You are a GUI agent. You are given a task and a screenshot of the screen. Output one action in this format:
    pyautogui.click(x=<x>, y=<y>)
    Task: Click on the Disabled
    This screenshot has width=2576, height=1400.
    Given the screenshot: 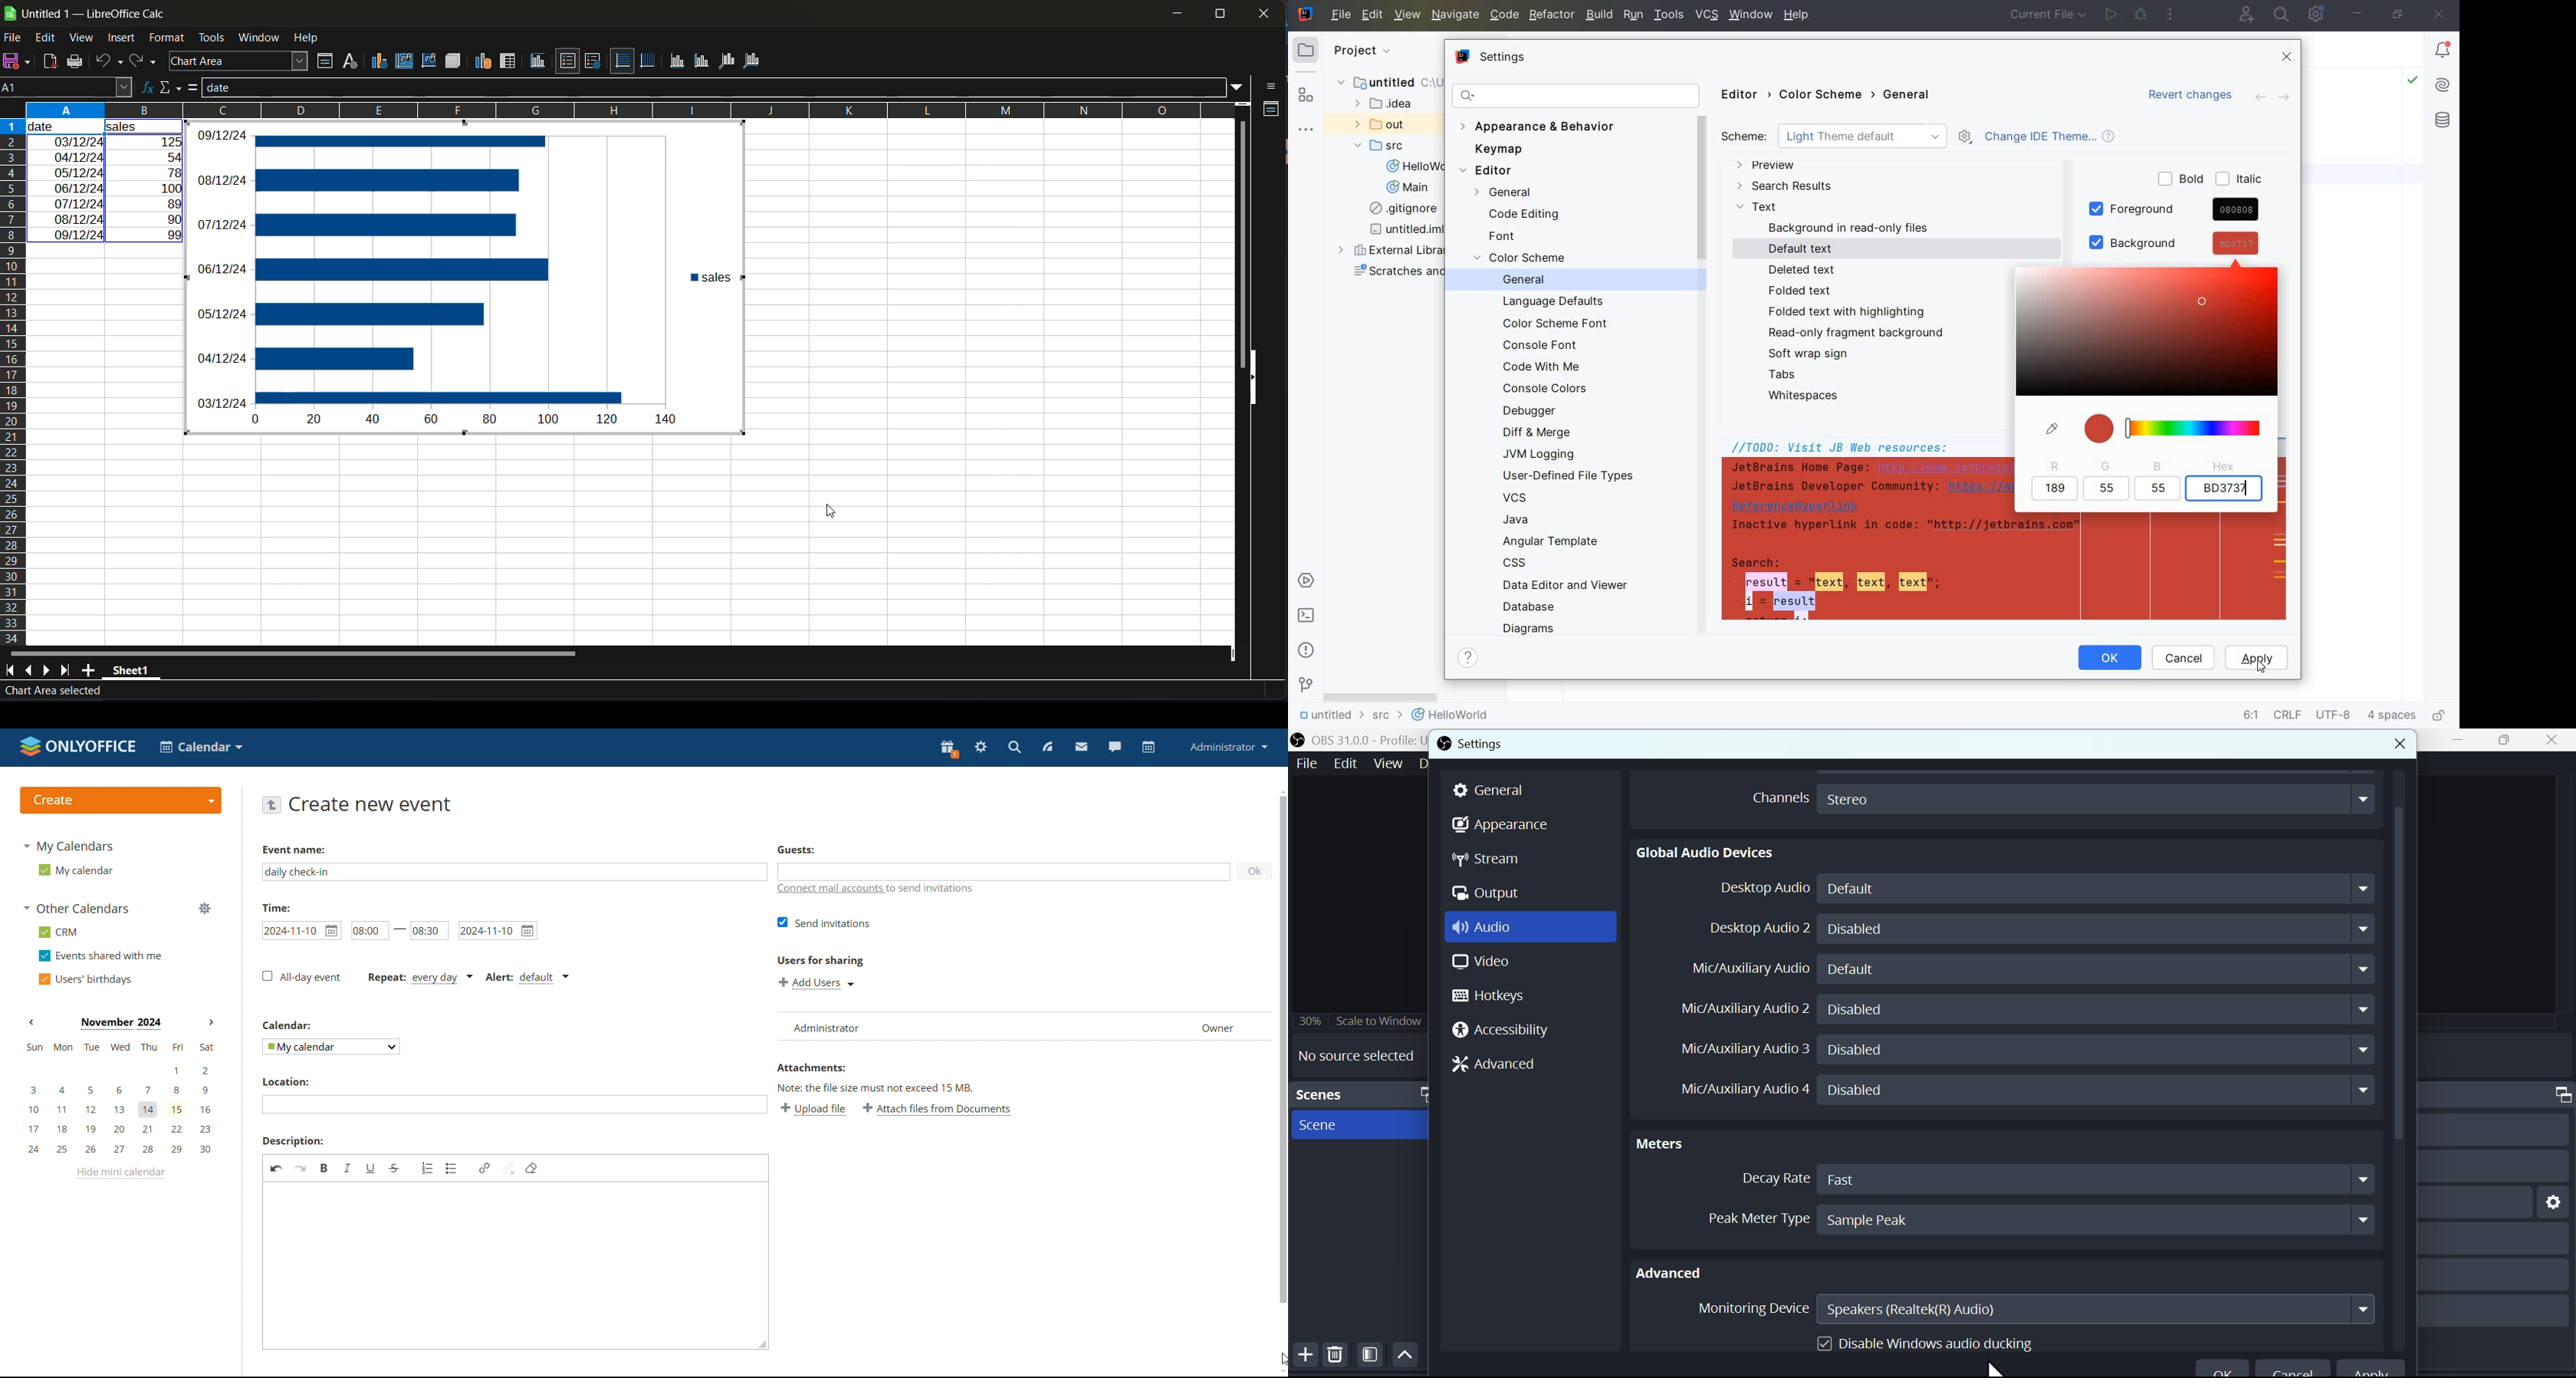 What is the action you would take?
    pyautogui.click(x=2097, y=1051)
    